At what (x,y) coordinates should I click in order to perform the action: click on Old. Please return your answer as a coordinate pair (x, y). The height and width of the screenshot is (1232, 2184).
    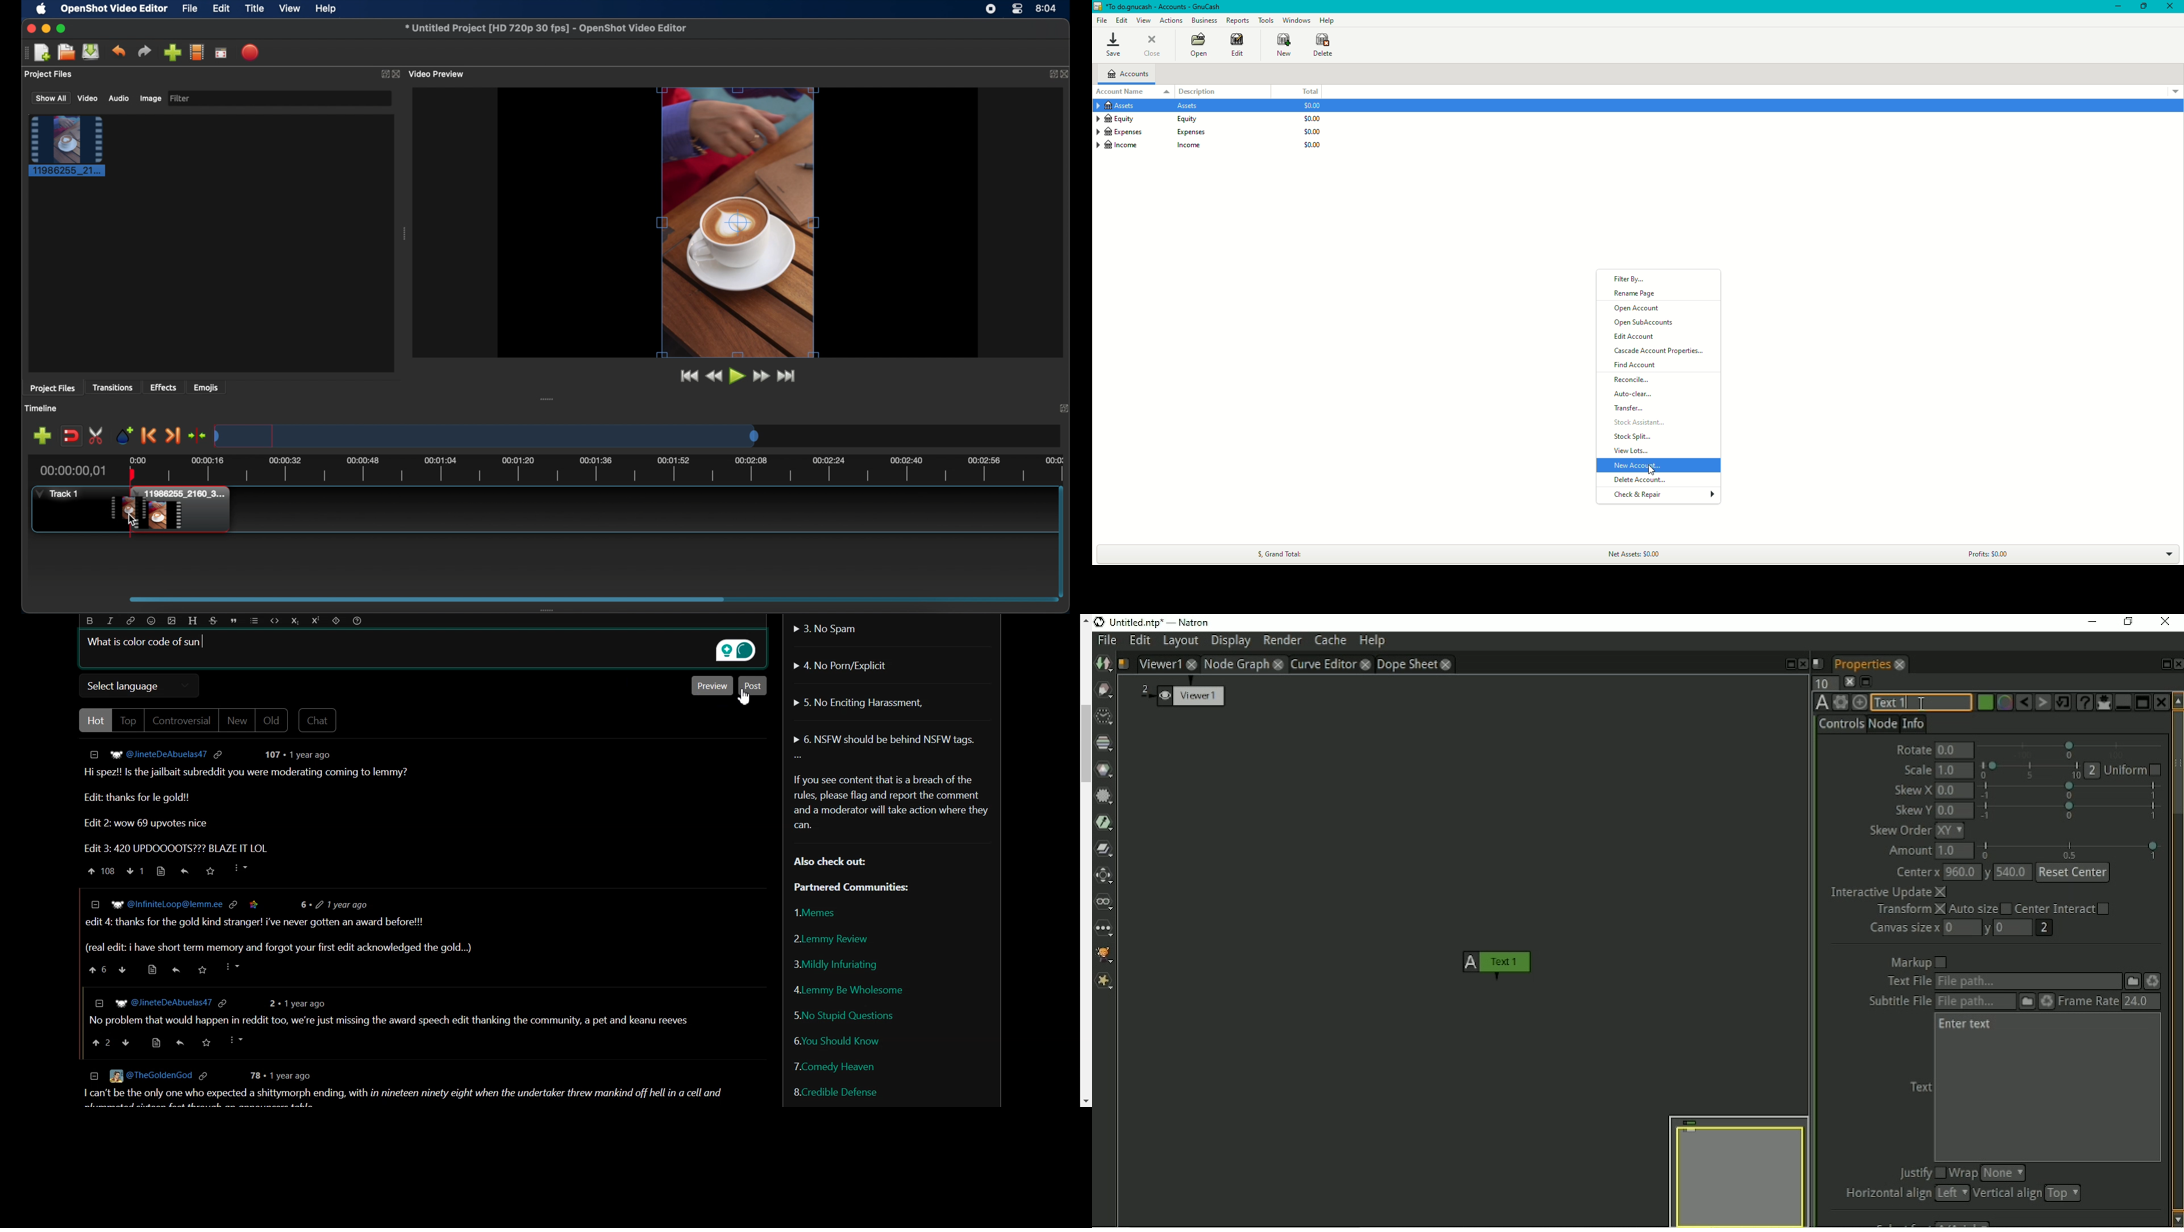
    Looking at the image, I should click on (271, 721).